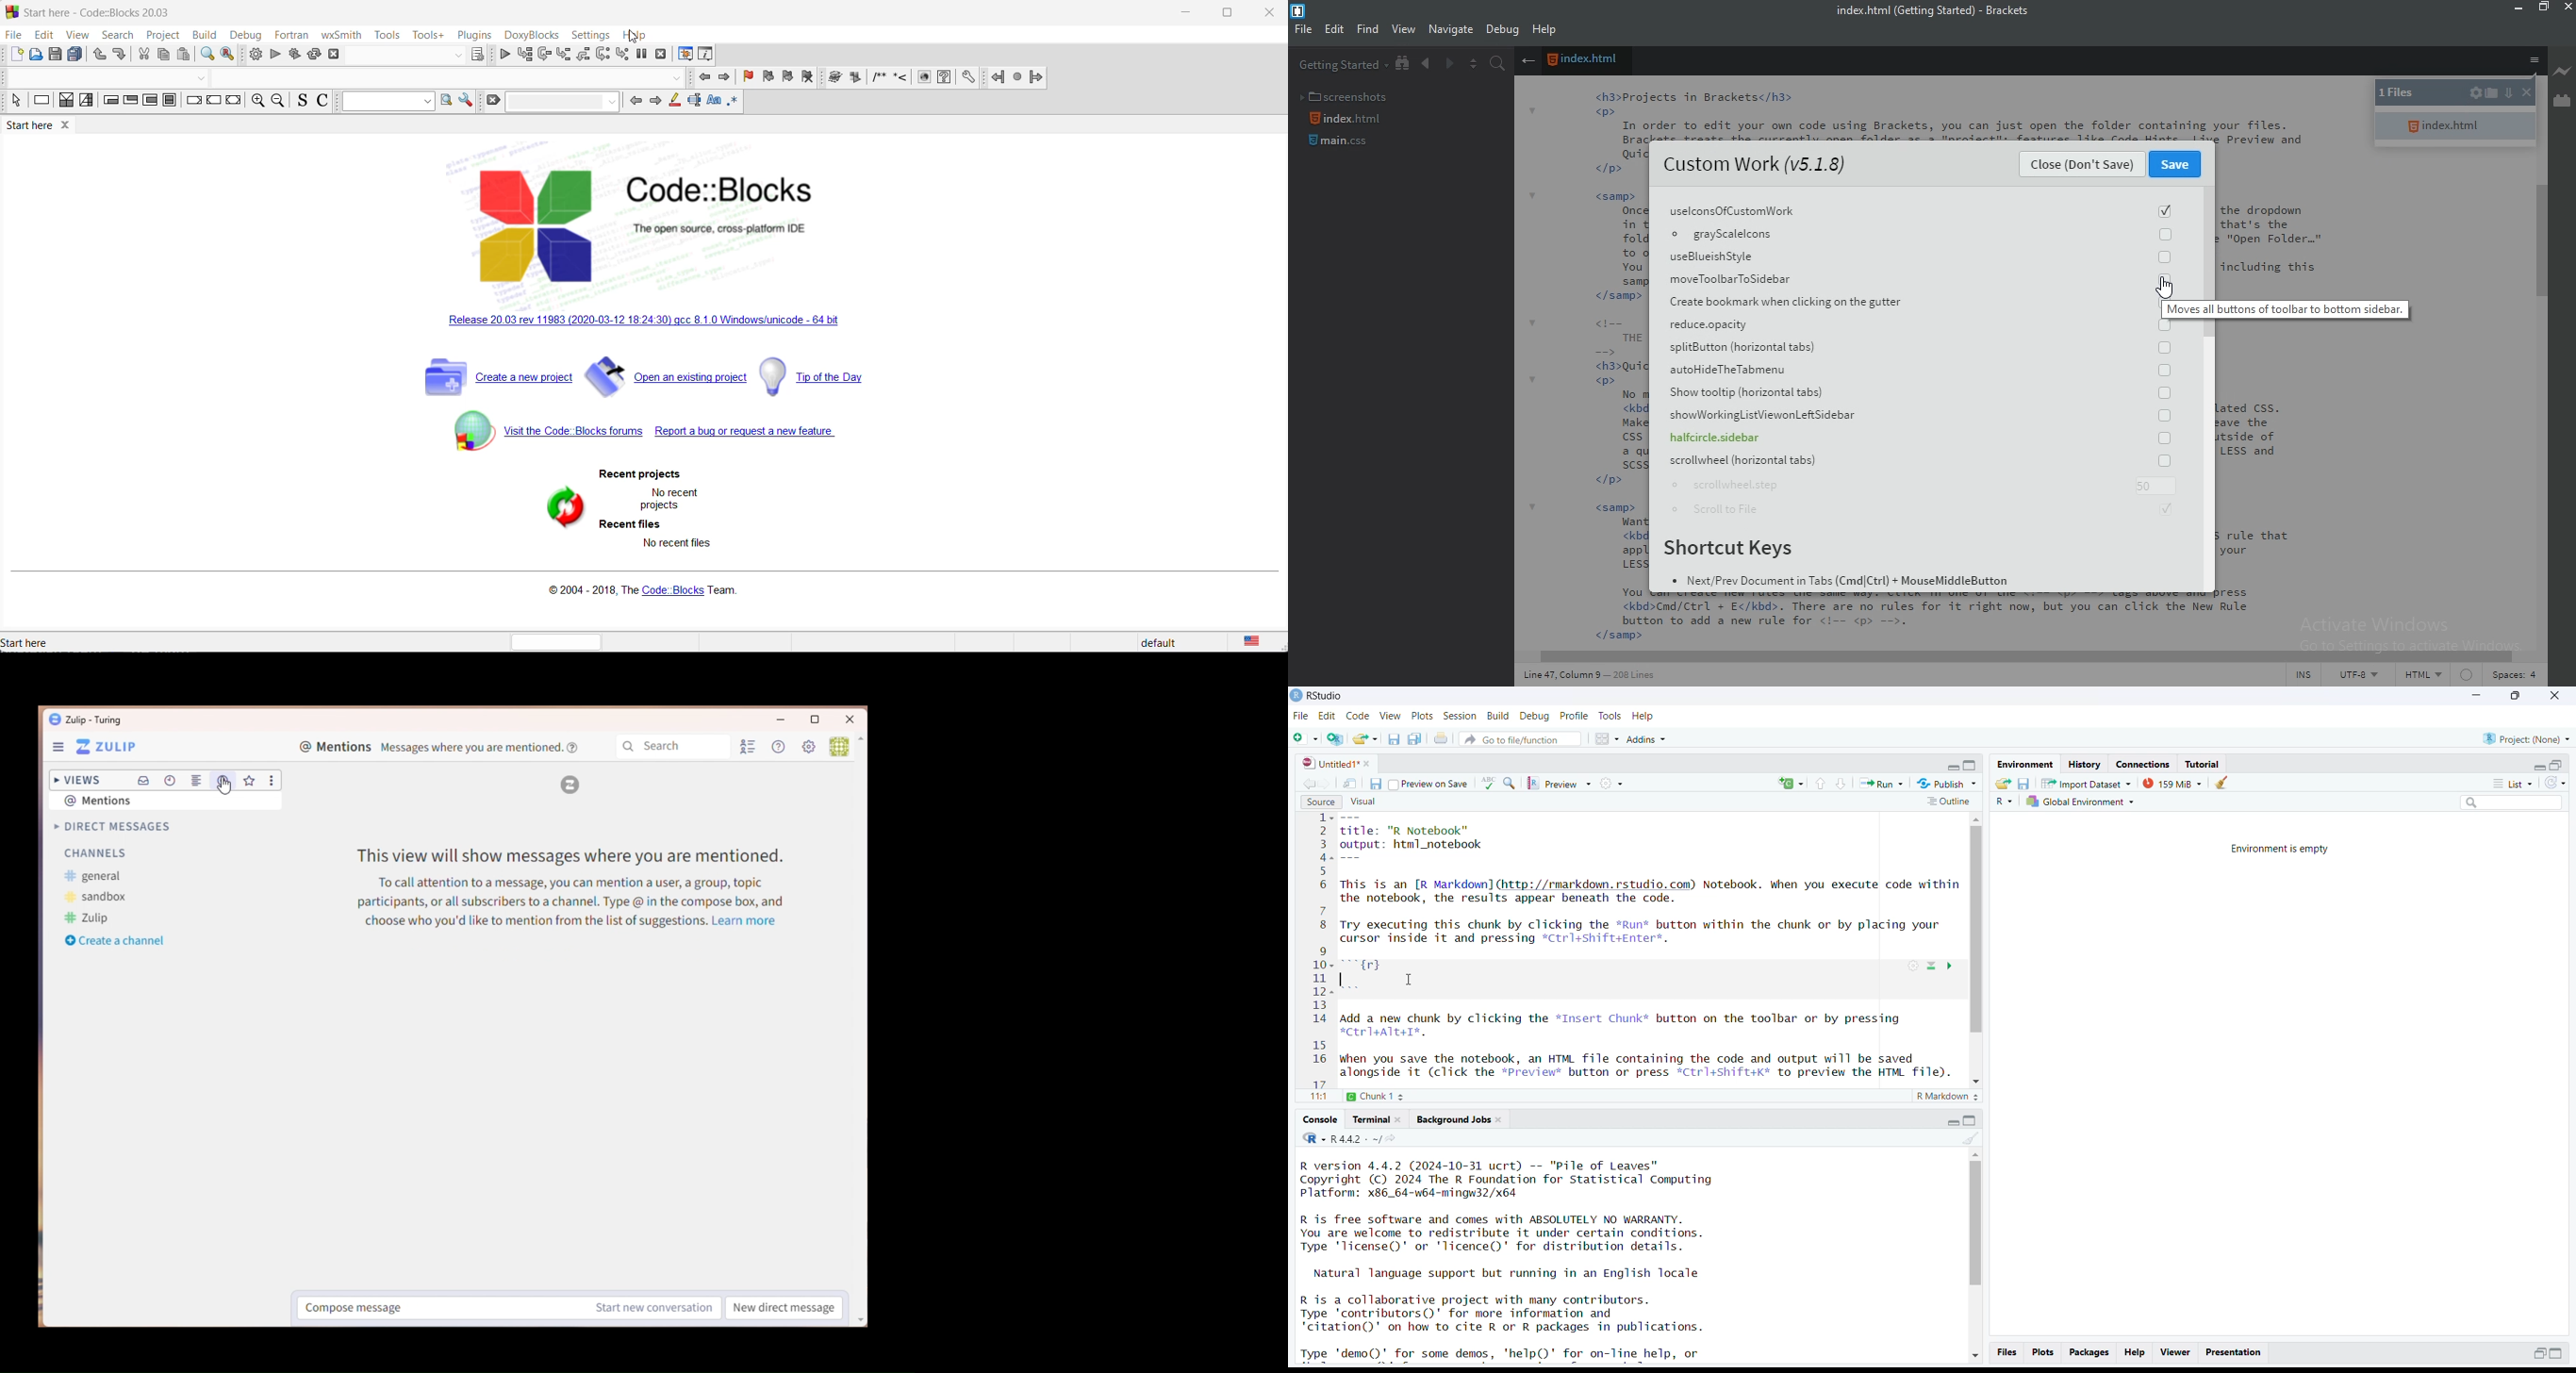  What do you see at coordinates (1362, 801) in the screenshot?
I see `visual` at bounding box center [1362, 801].